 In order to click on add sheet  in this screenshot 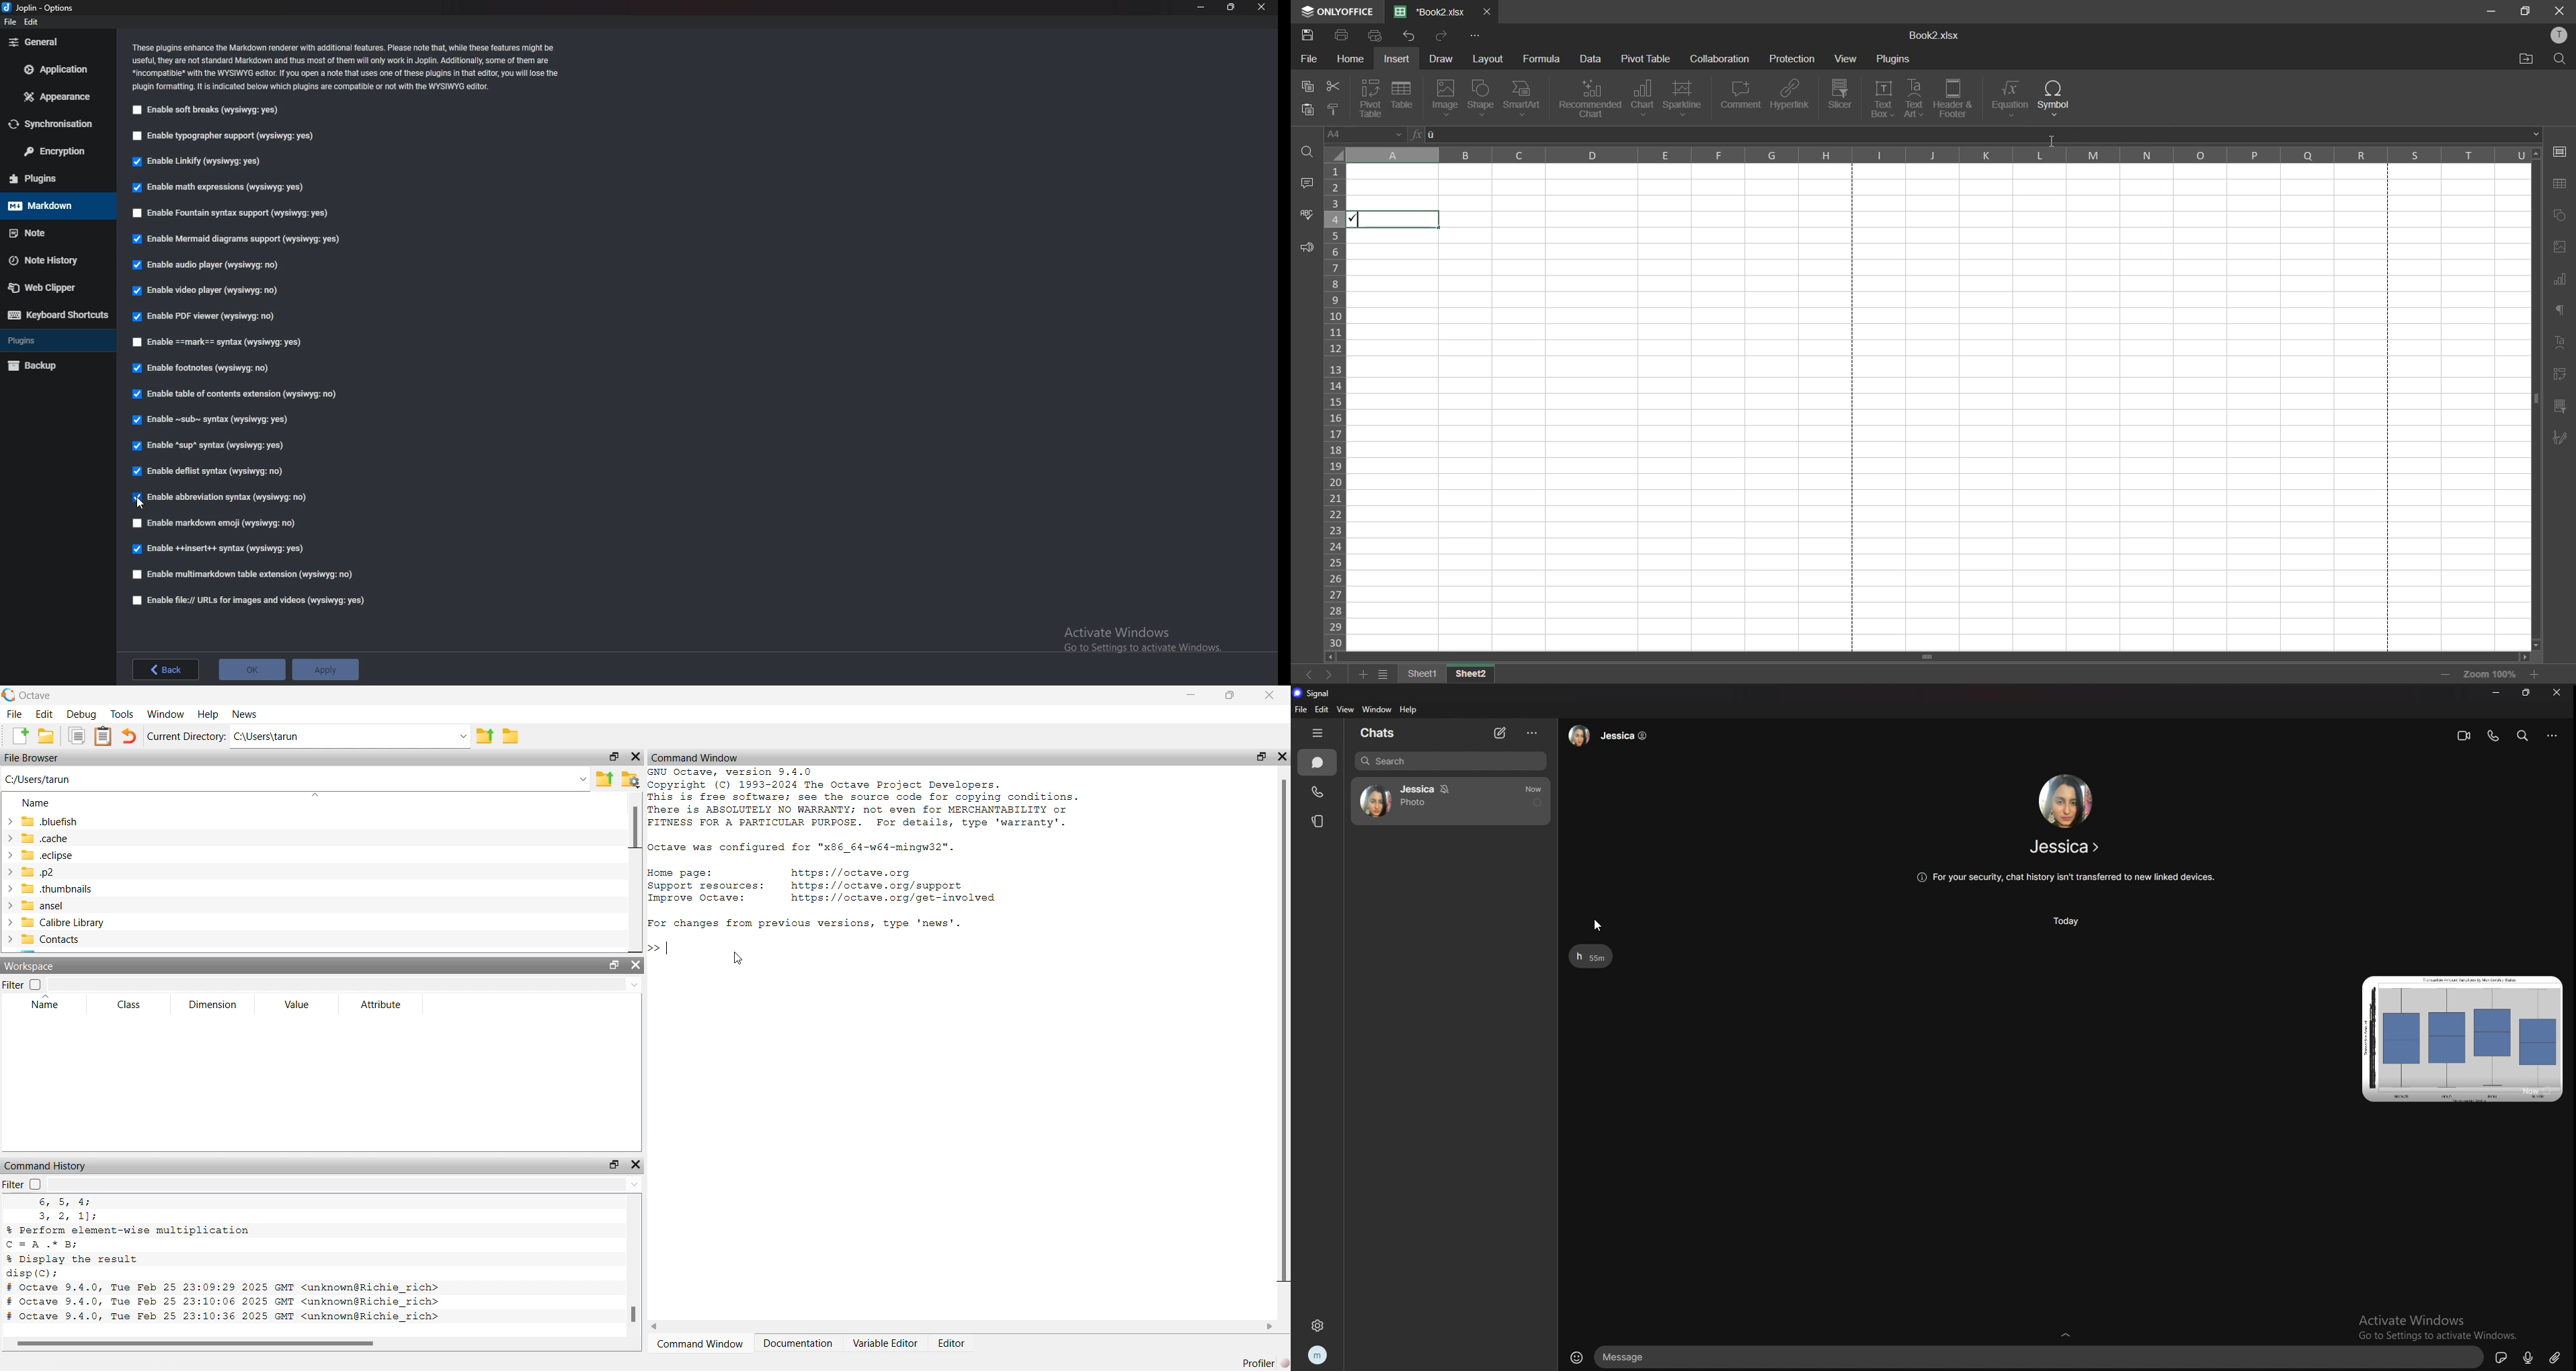, I will do `click(1362, 676)`.